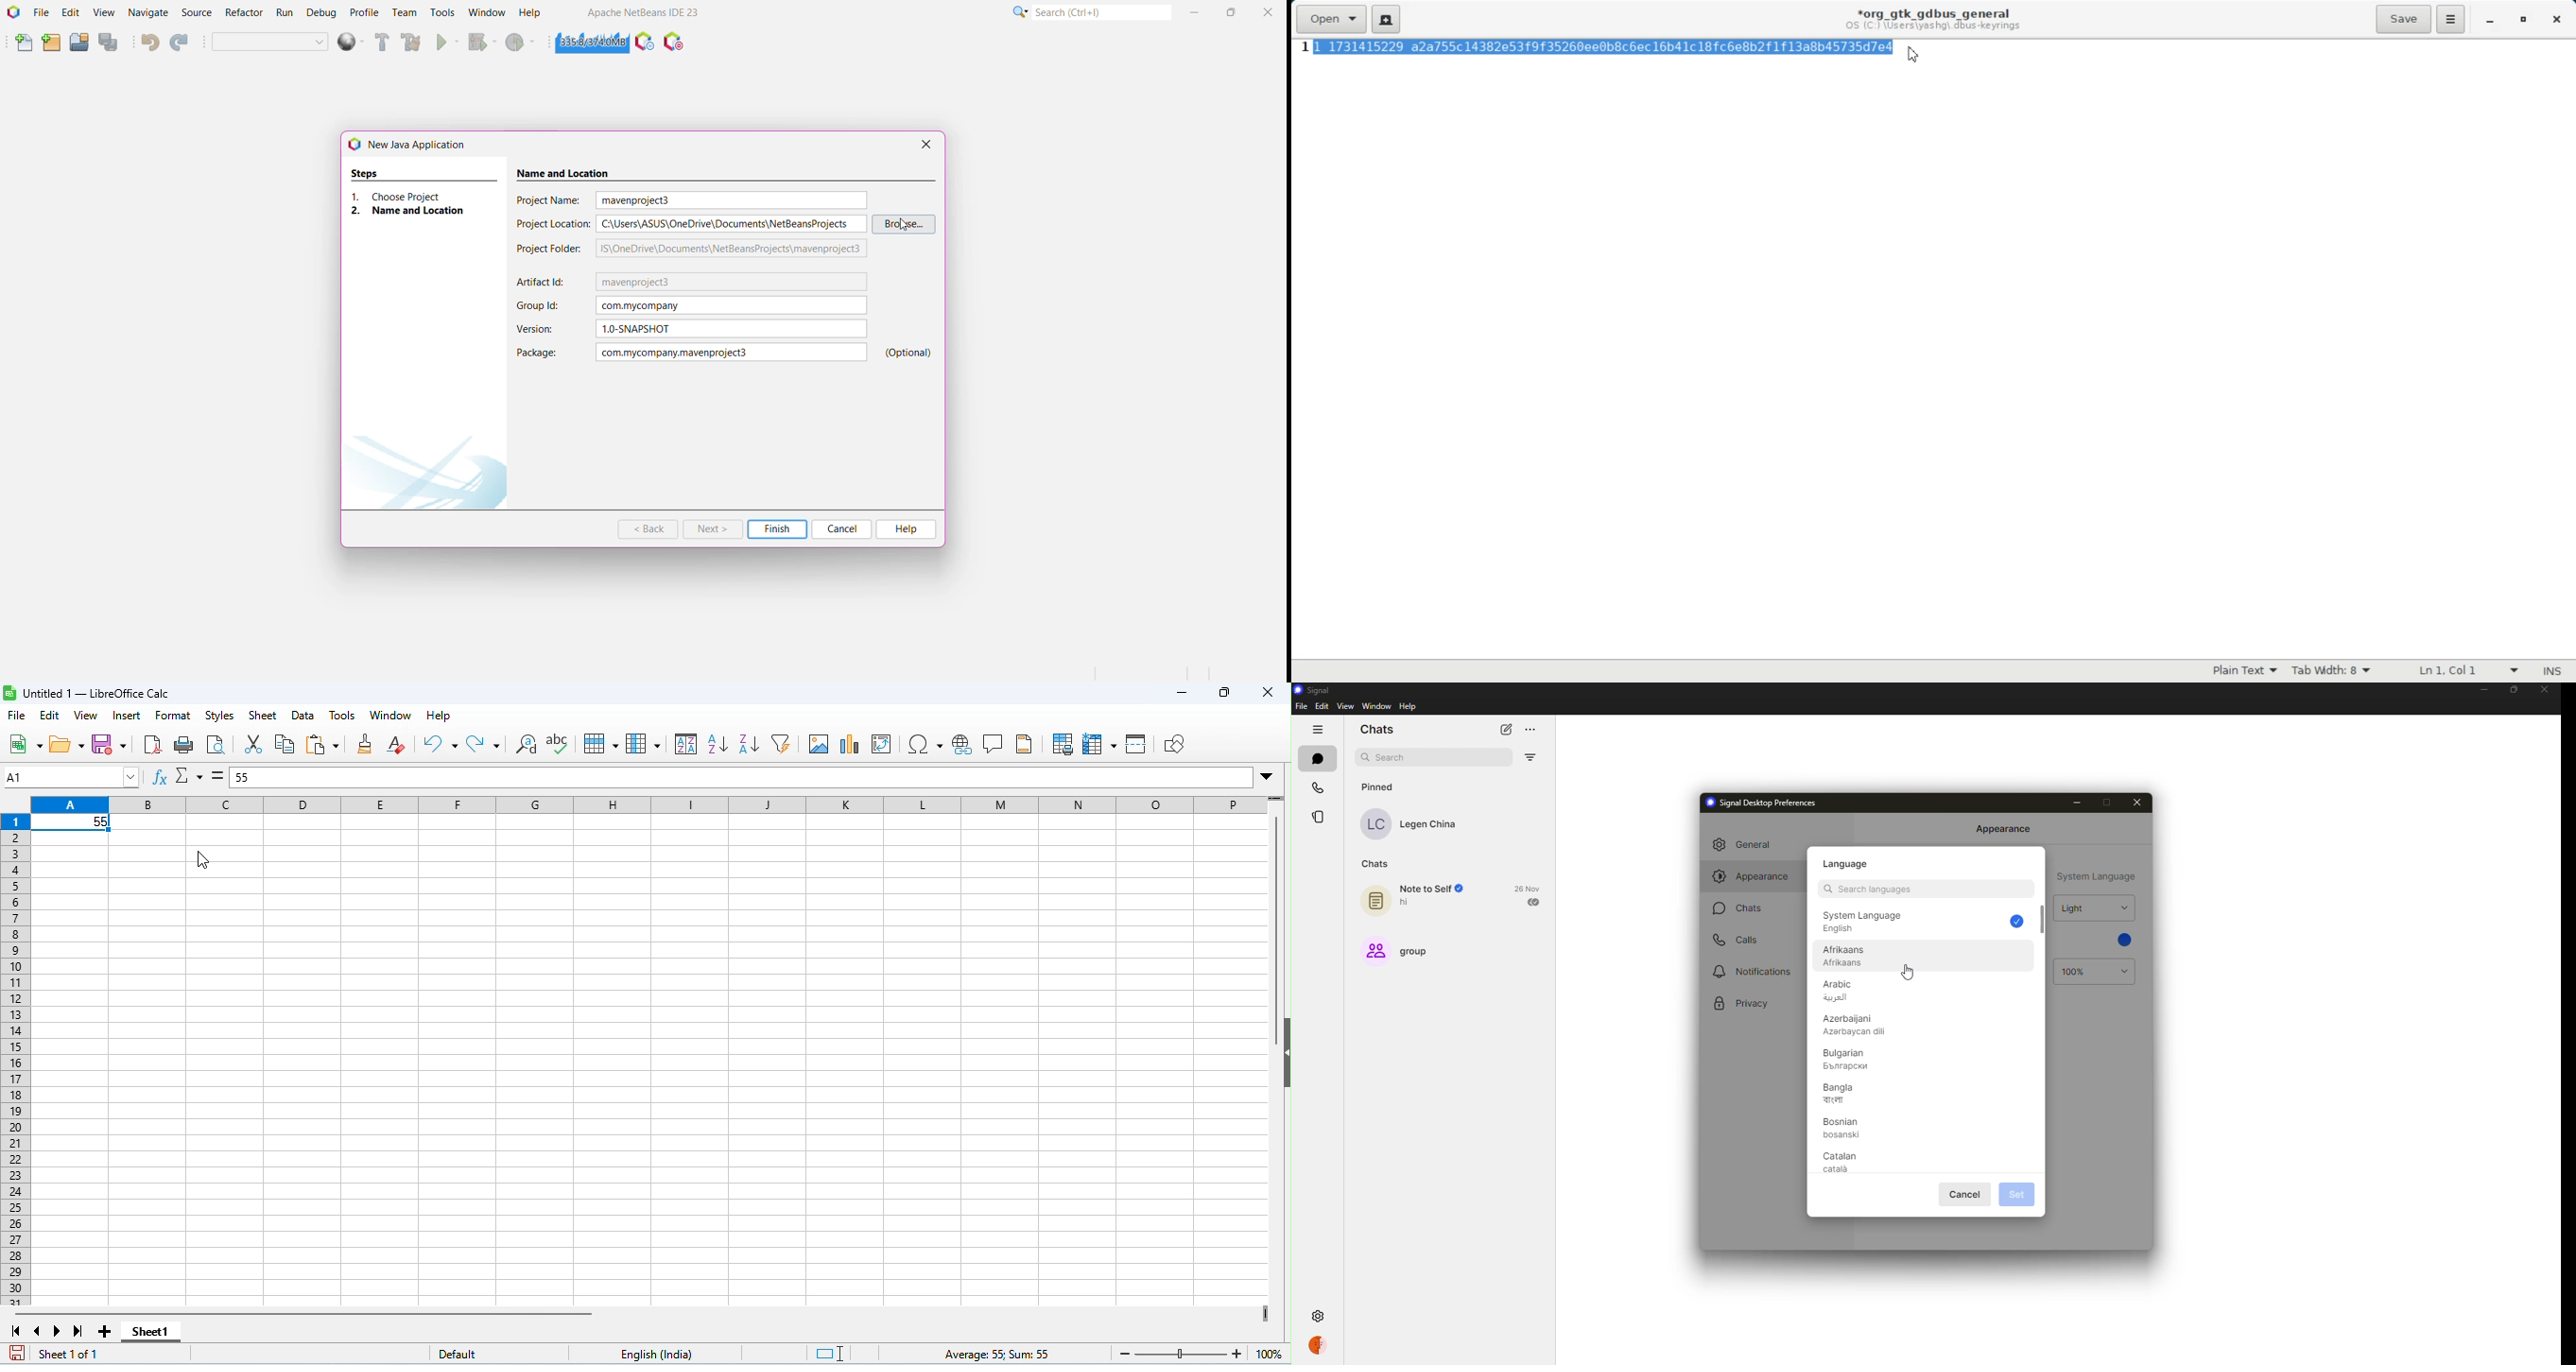 The width and height of the screenshot is (2576, 1372). What do you see at coordinates (1198, 1353) in the screenshot?
I see `zoom` at bounding box center [1198, 1353].